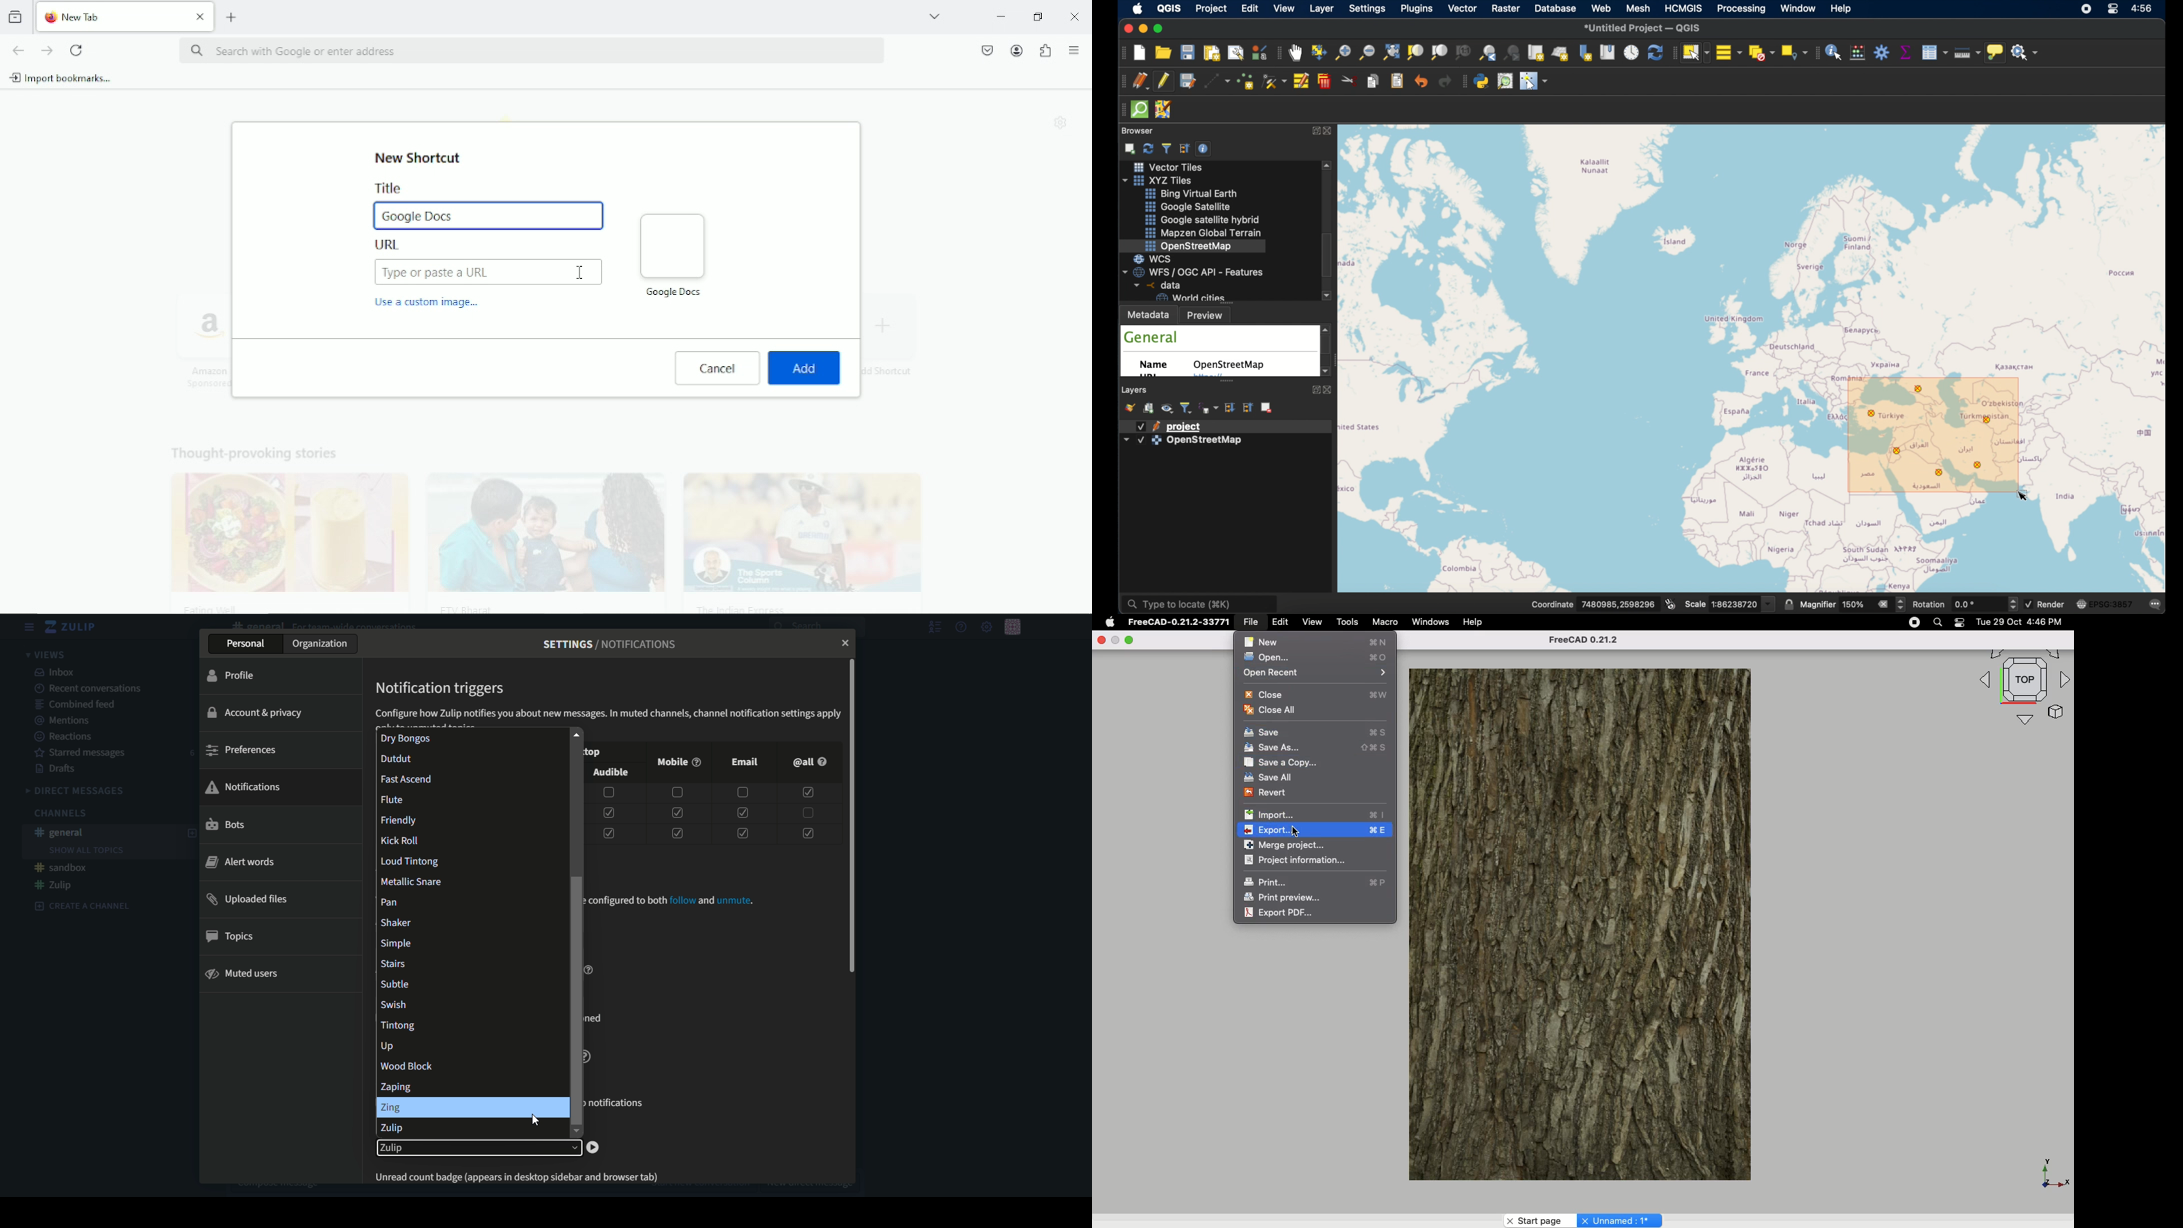  I want to click on Use a custom image, so click(429, 305).